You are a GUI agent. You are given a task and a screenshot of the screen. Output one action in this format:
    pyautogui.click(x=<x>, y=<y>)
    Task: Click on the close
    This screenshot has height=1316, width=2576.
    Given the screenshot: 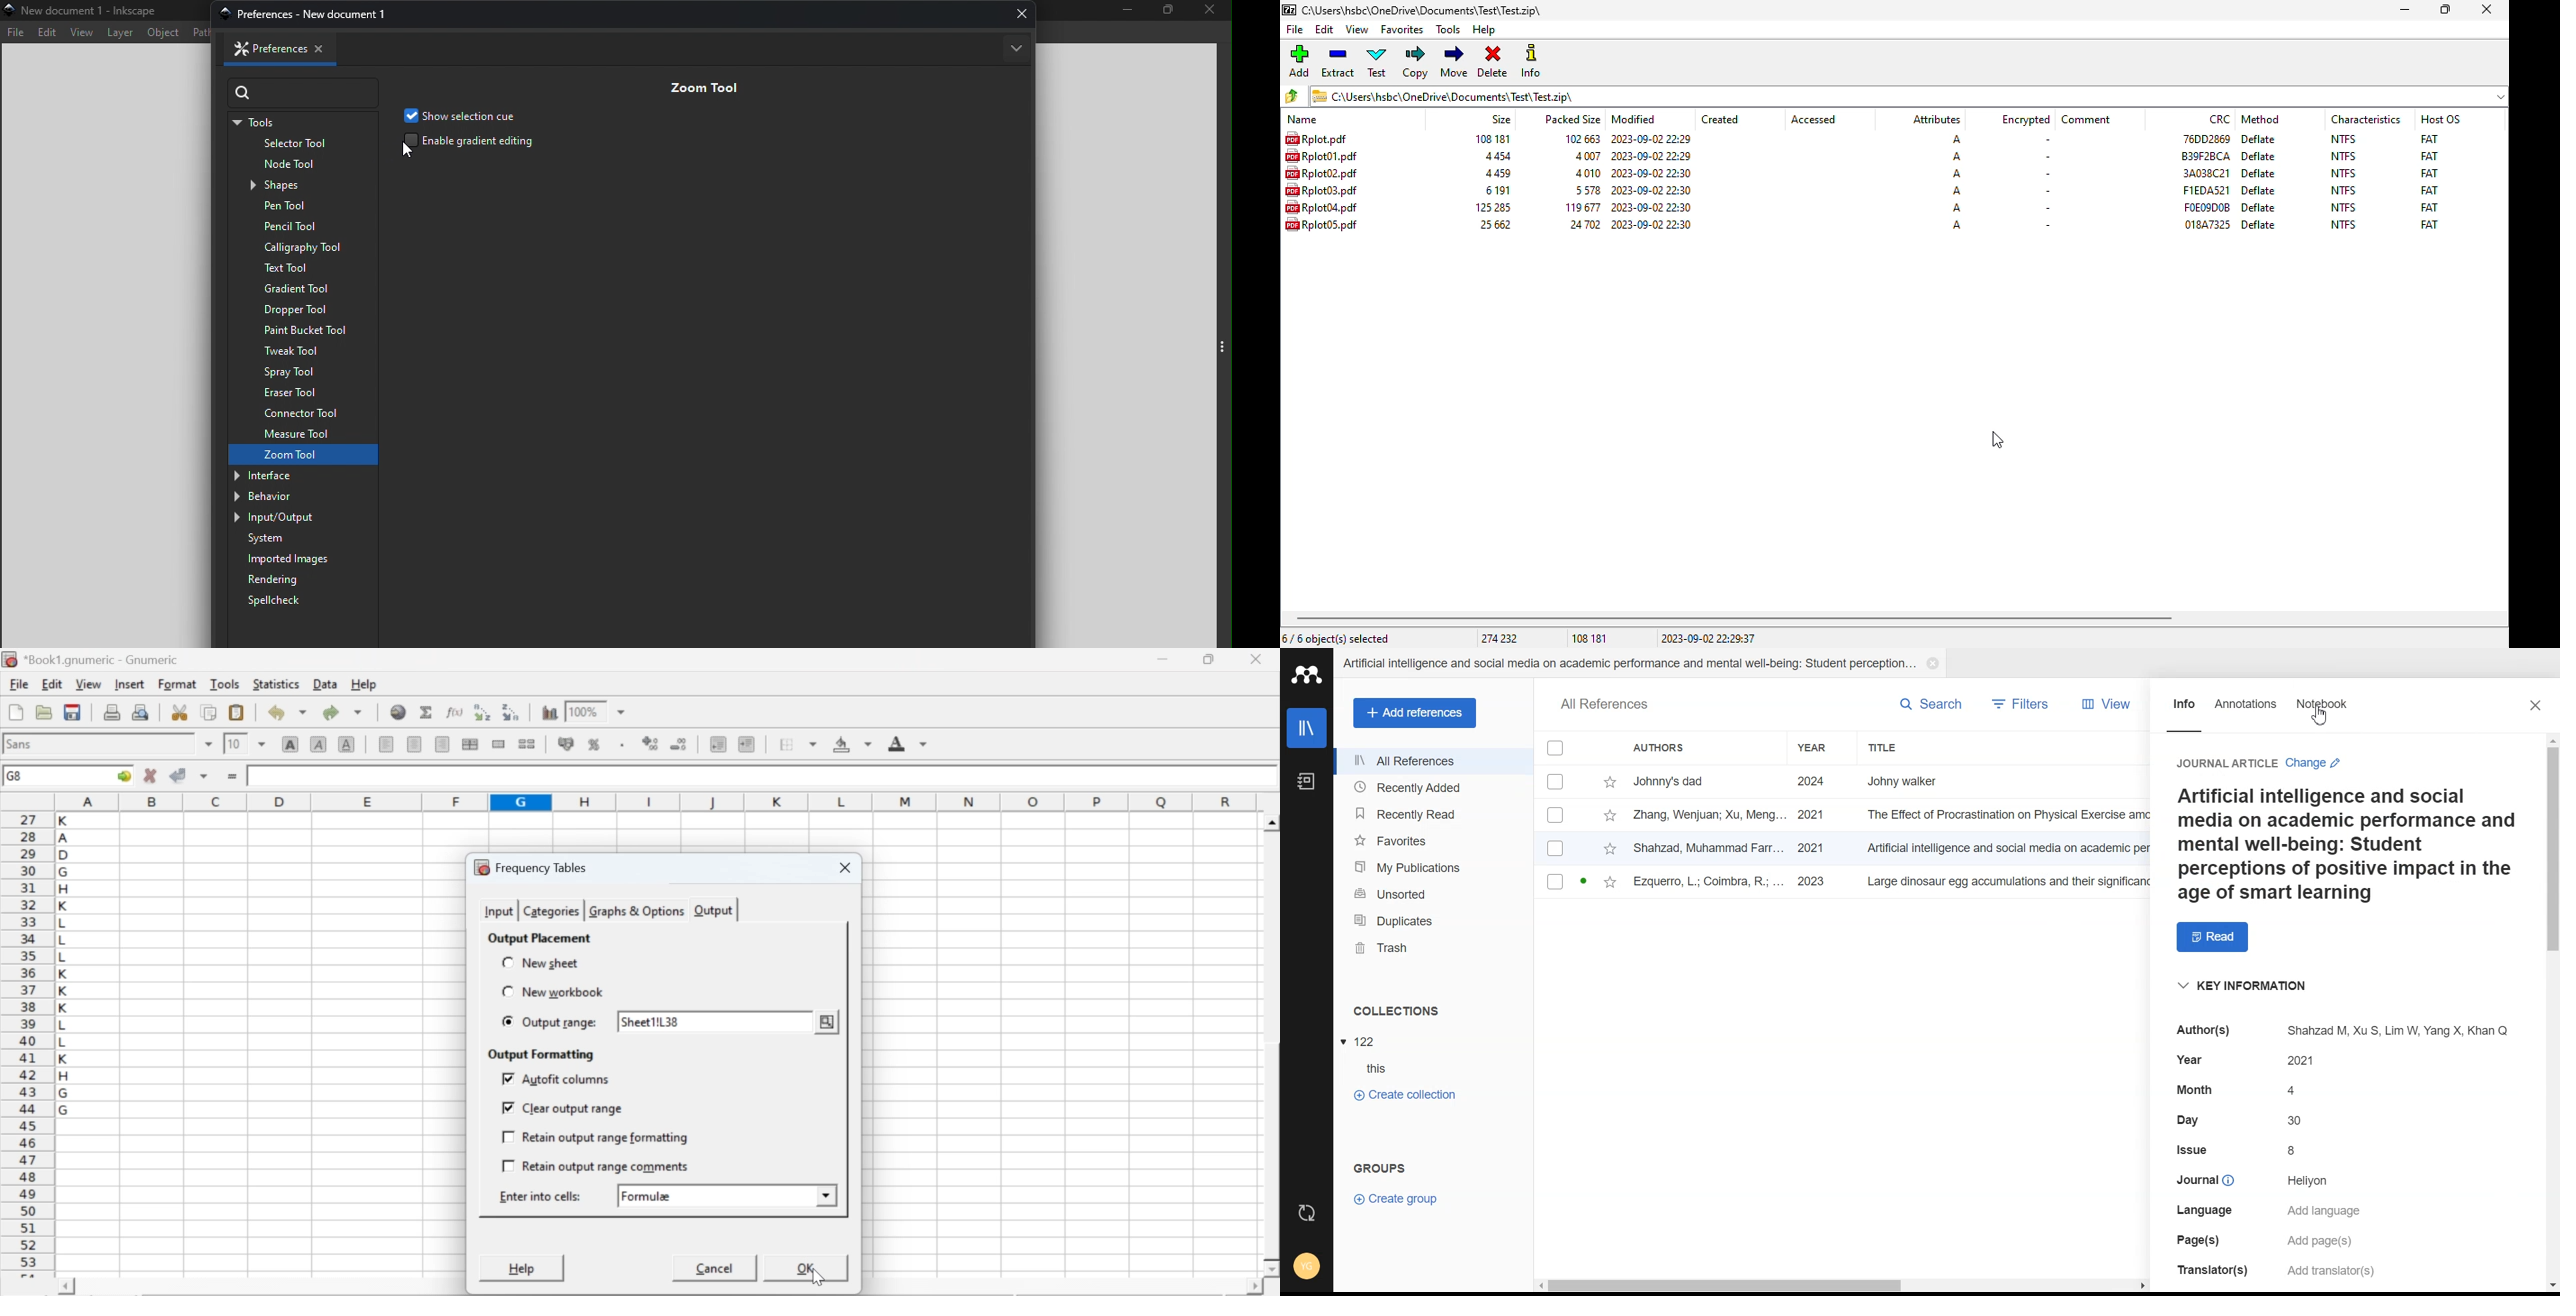 What is the action you would take?
    pyautogui.click(x=1254, y=659)
    